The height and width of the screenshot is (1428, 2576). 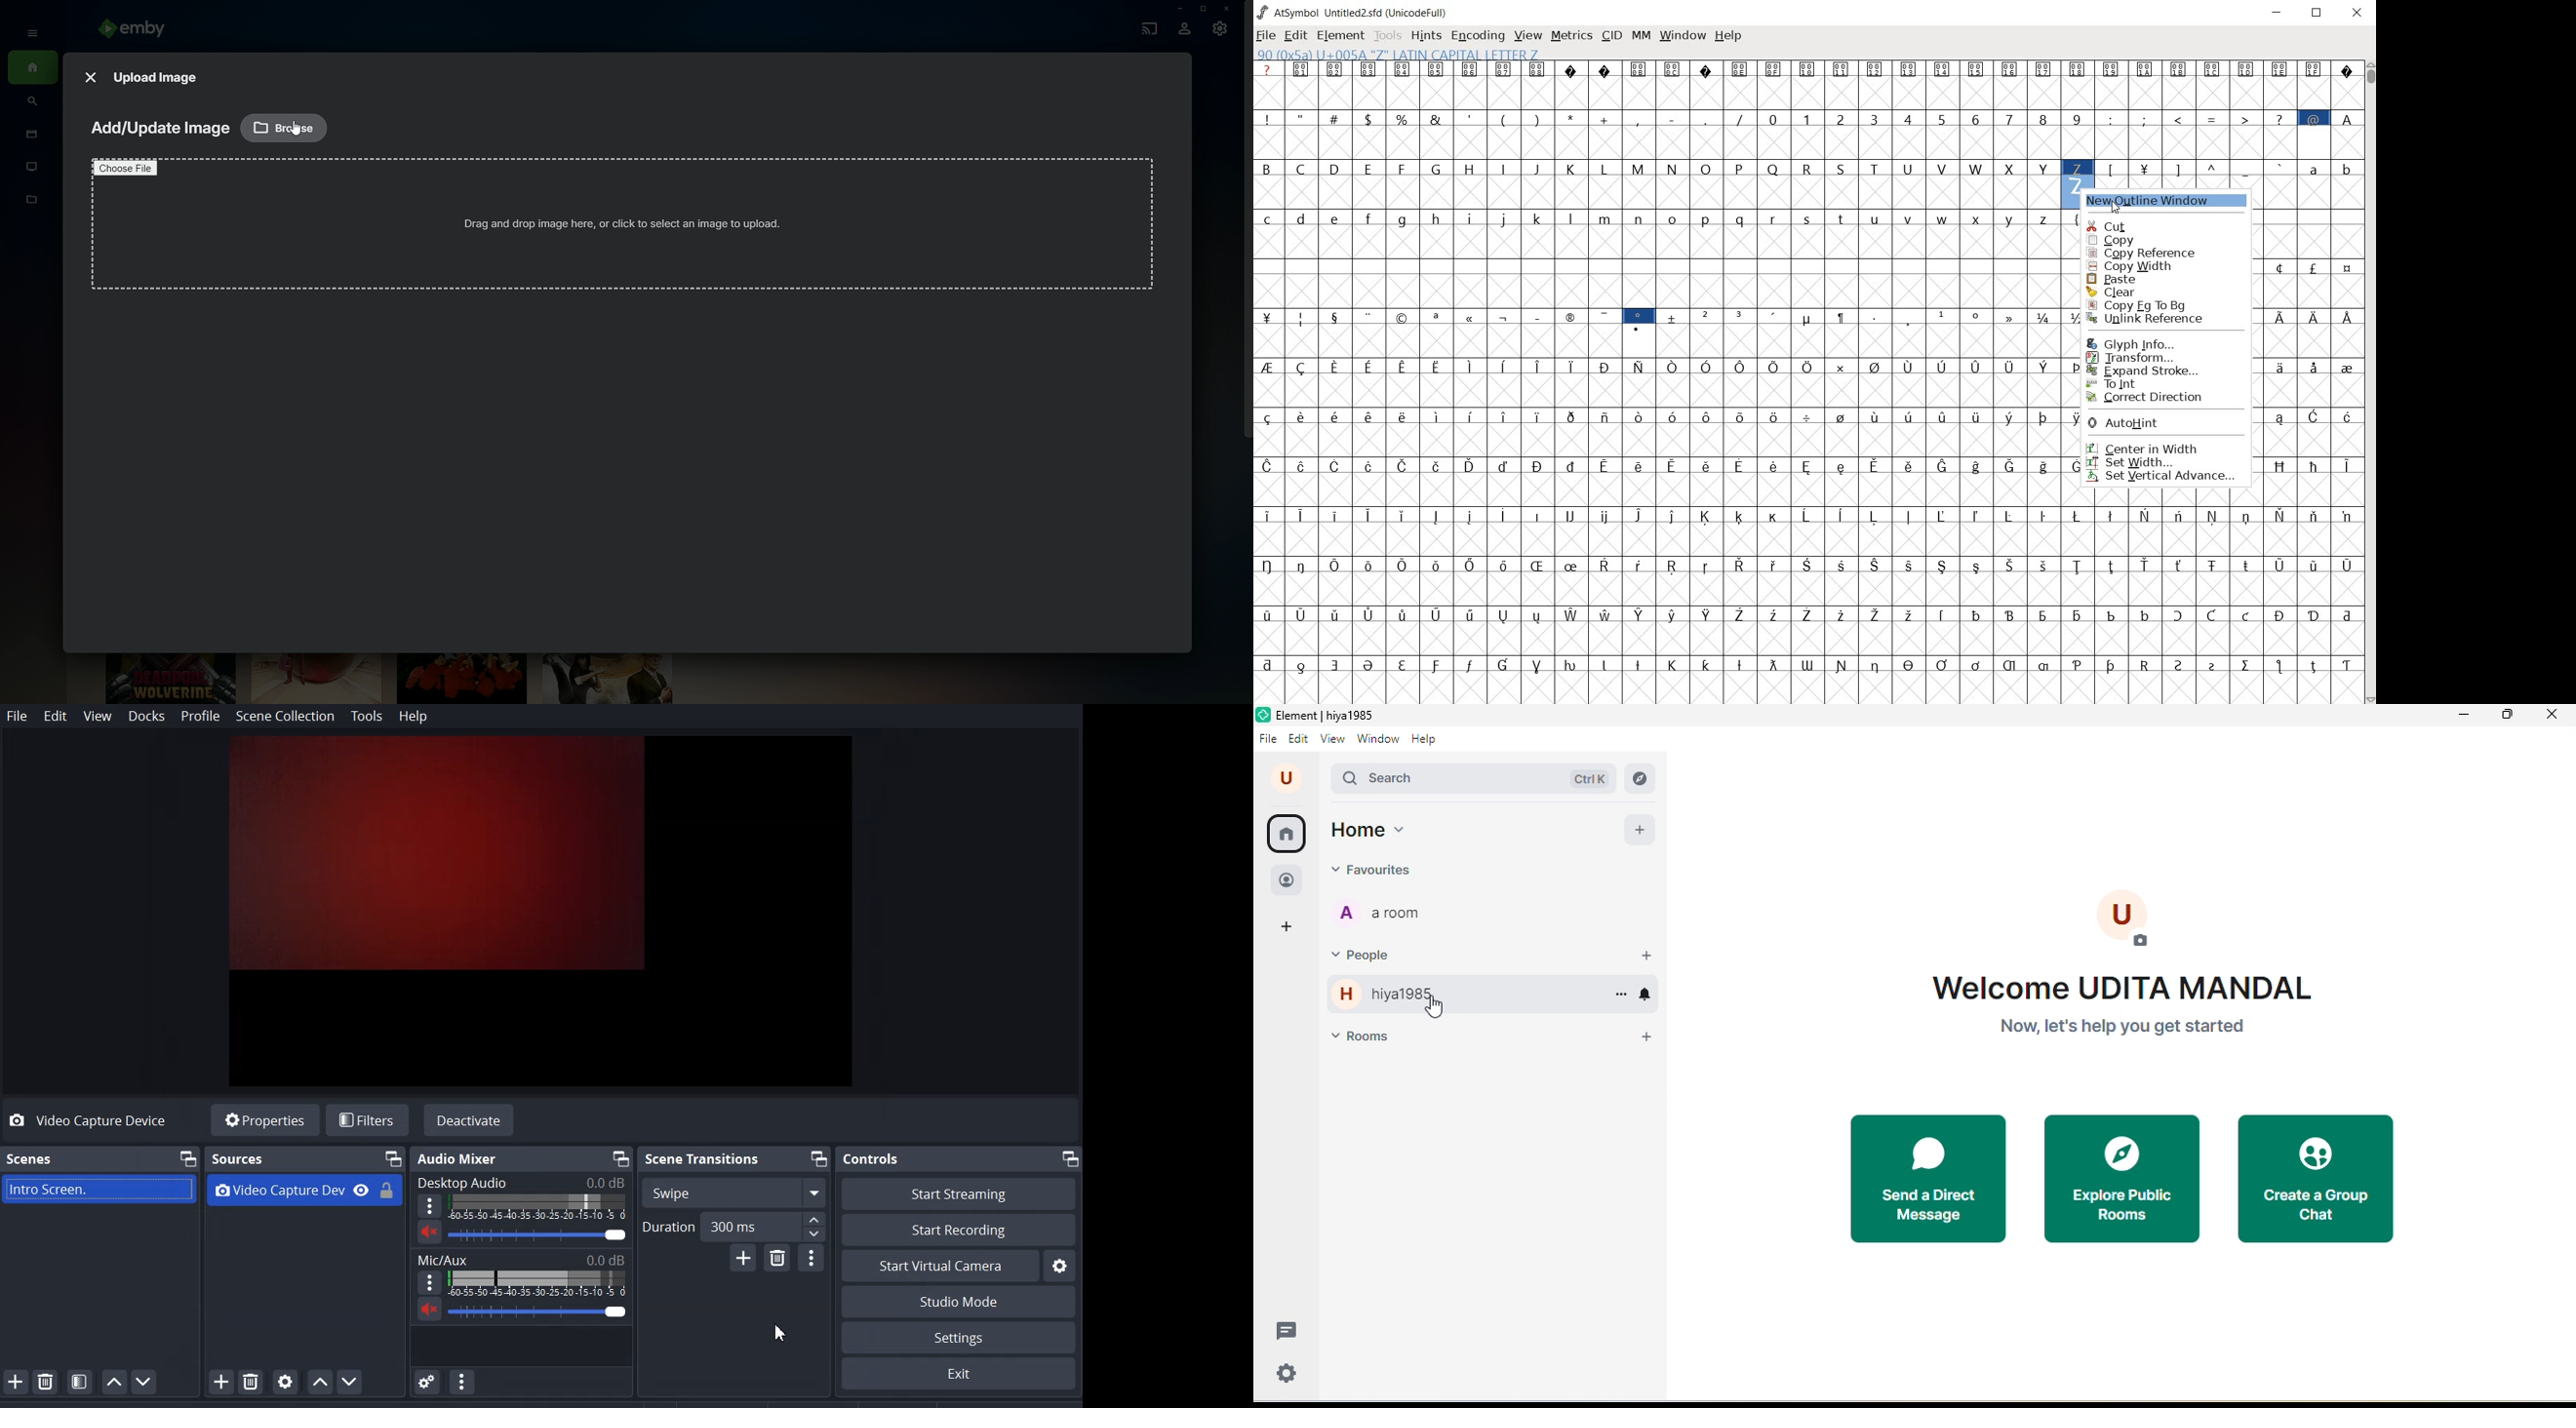 What do you see at coordinates (428, 1381) in the screenshot?
I see `Advance audio properties` at bounding box center [428, 1381].